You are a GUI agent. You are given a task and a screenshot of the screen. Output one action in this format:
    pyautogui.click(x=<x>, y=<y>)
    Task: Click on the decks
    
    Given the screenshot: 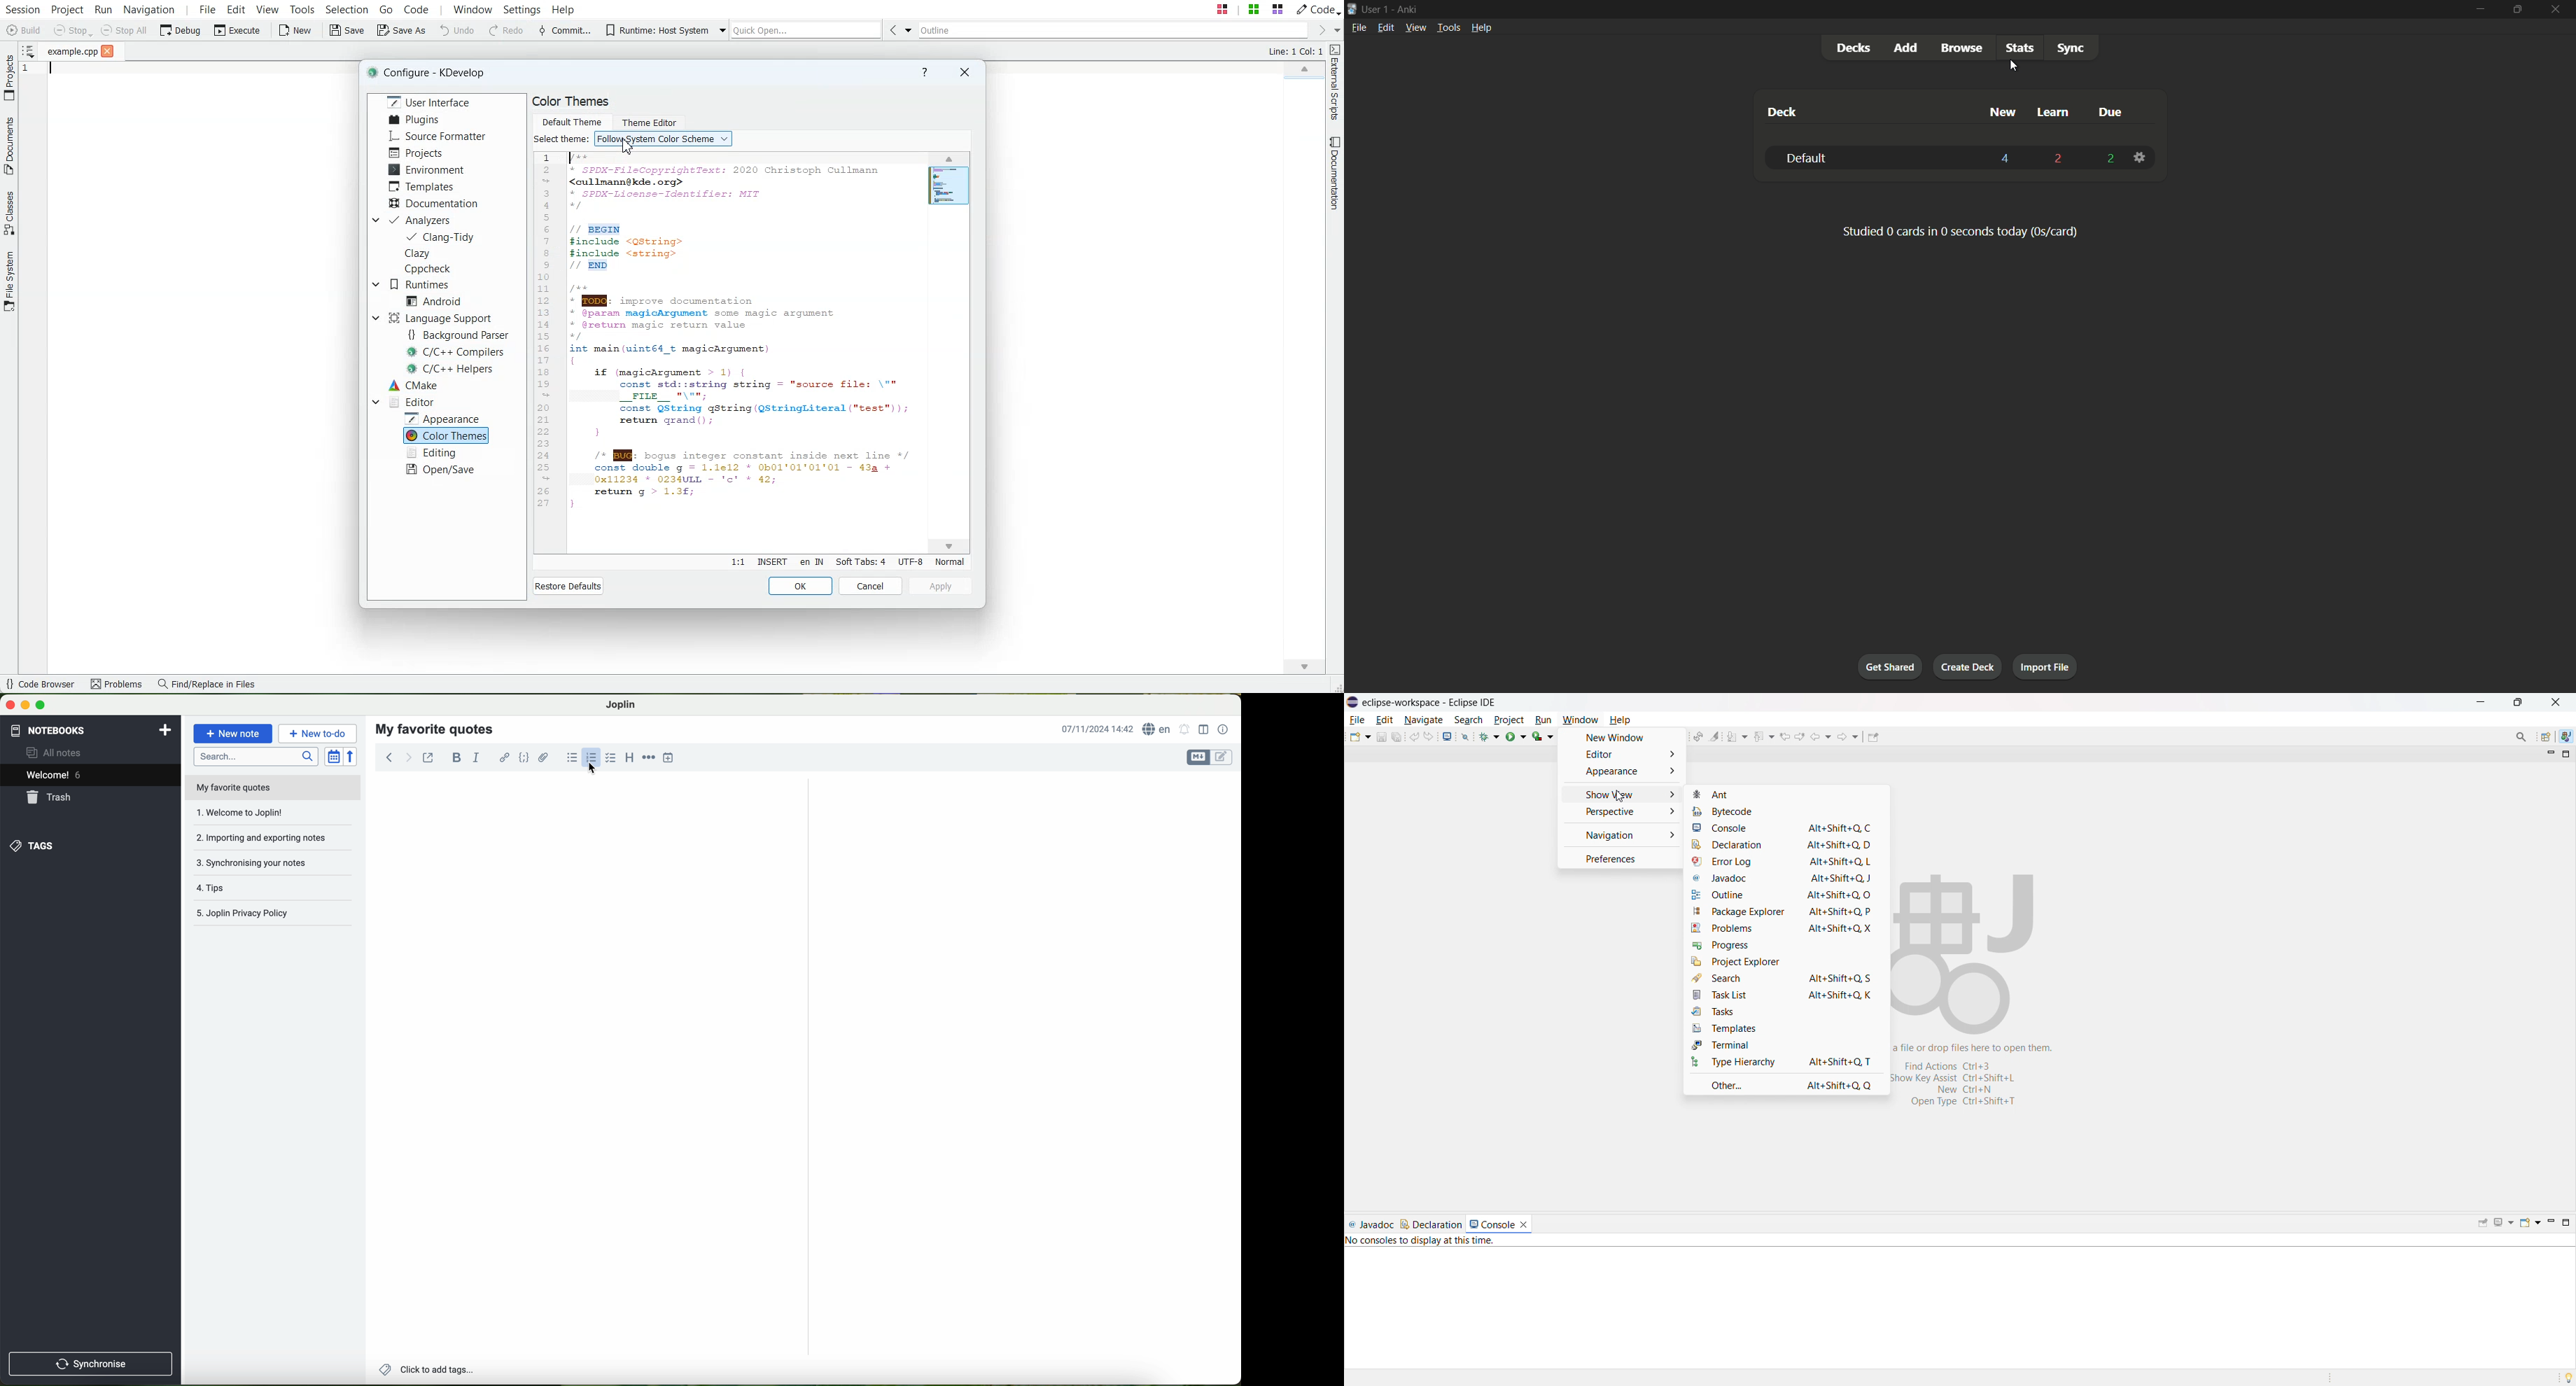 What is the action you would take?
    pyautogui.click(x=1855, y=47)
    